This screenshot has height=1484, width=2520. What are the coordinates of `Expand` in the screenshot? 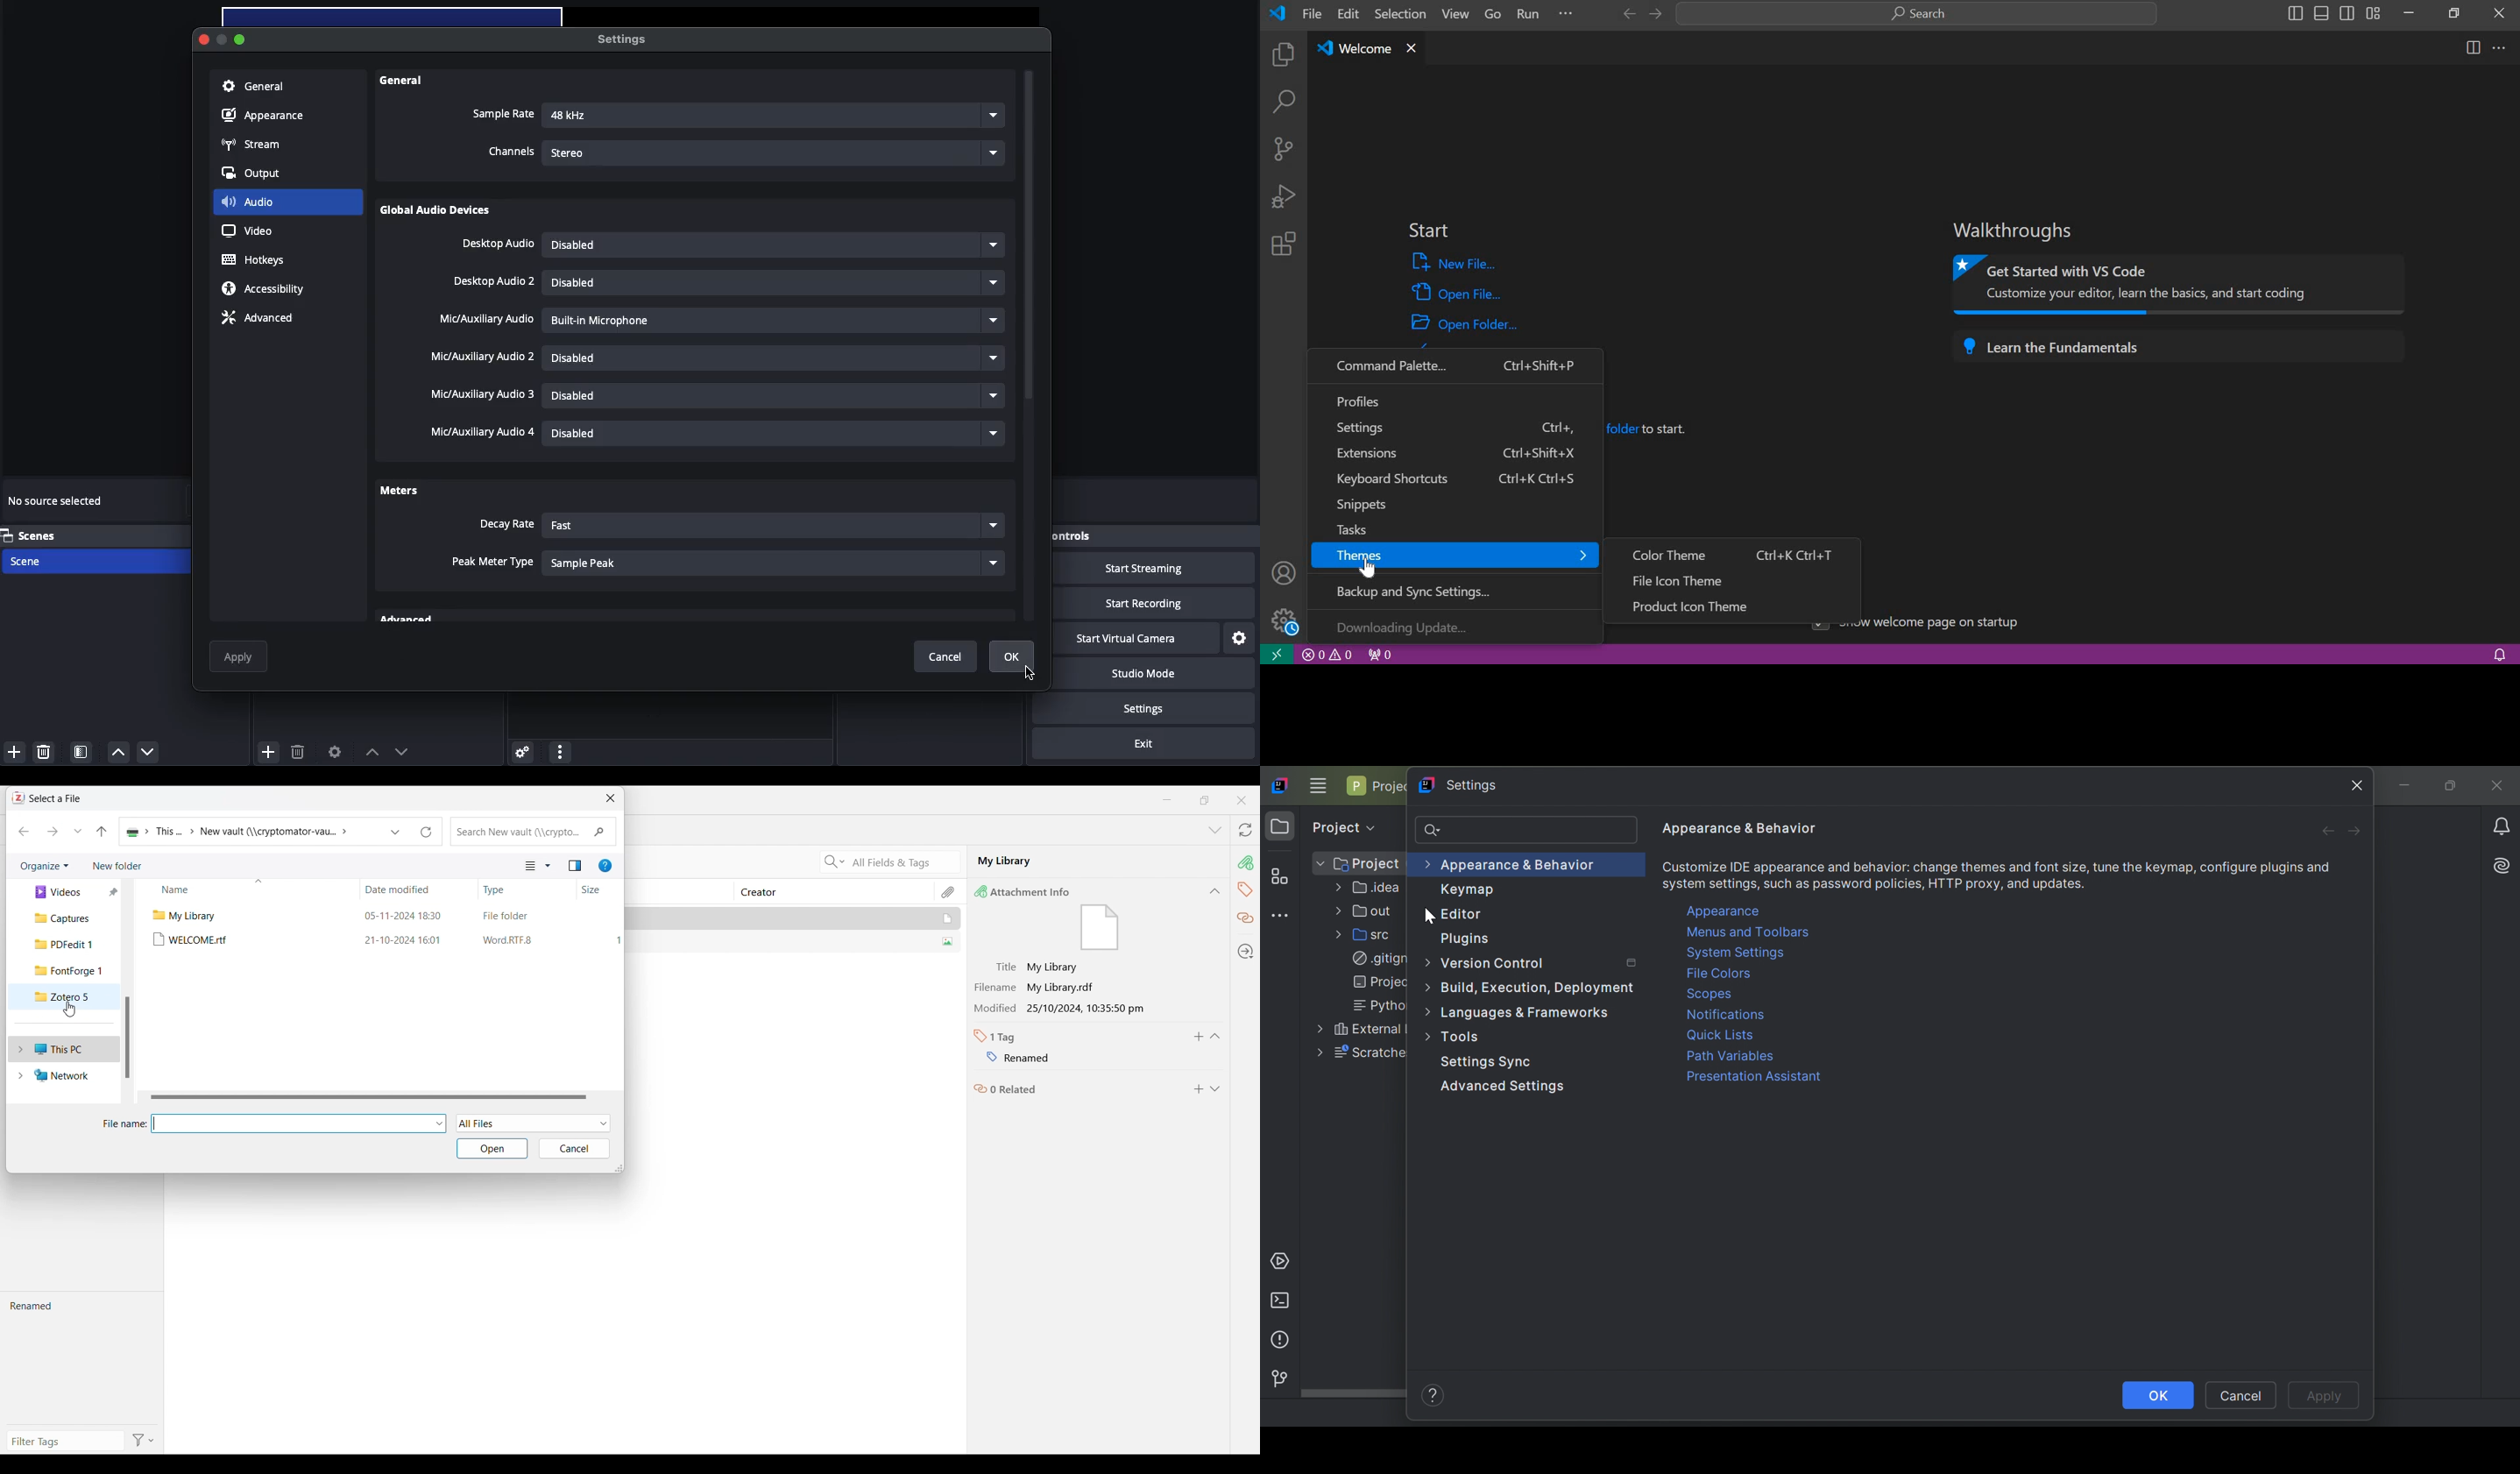 It's located at (1215, 1089).